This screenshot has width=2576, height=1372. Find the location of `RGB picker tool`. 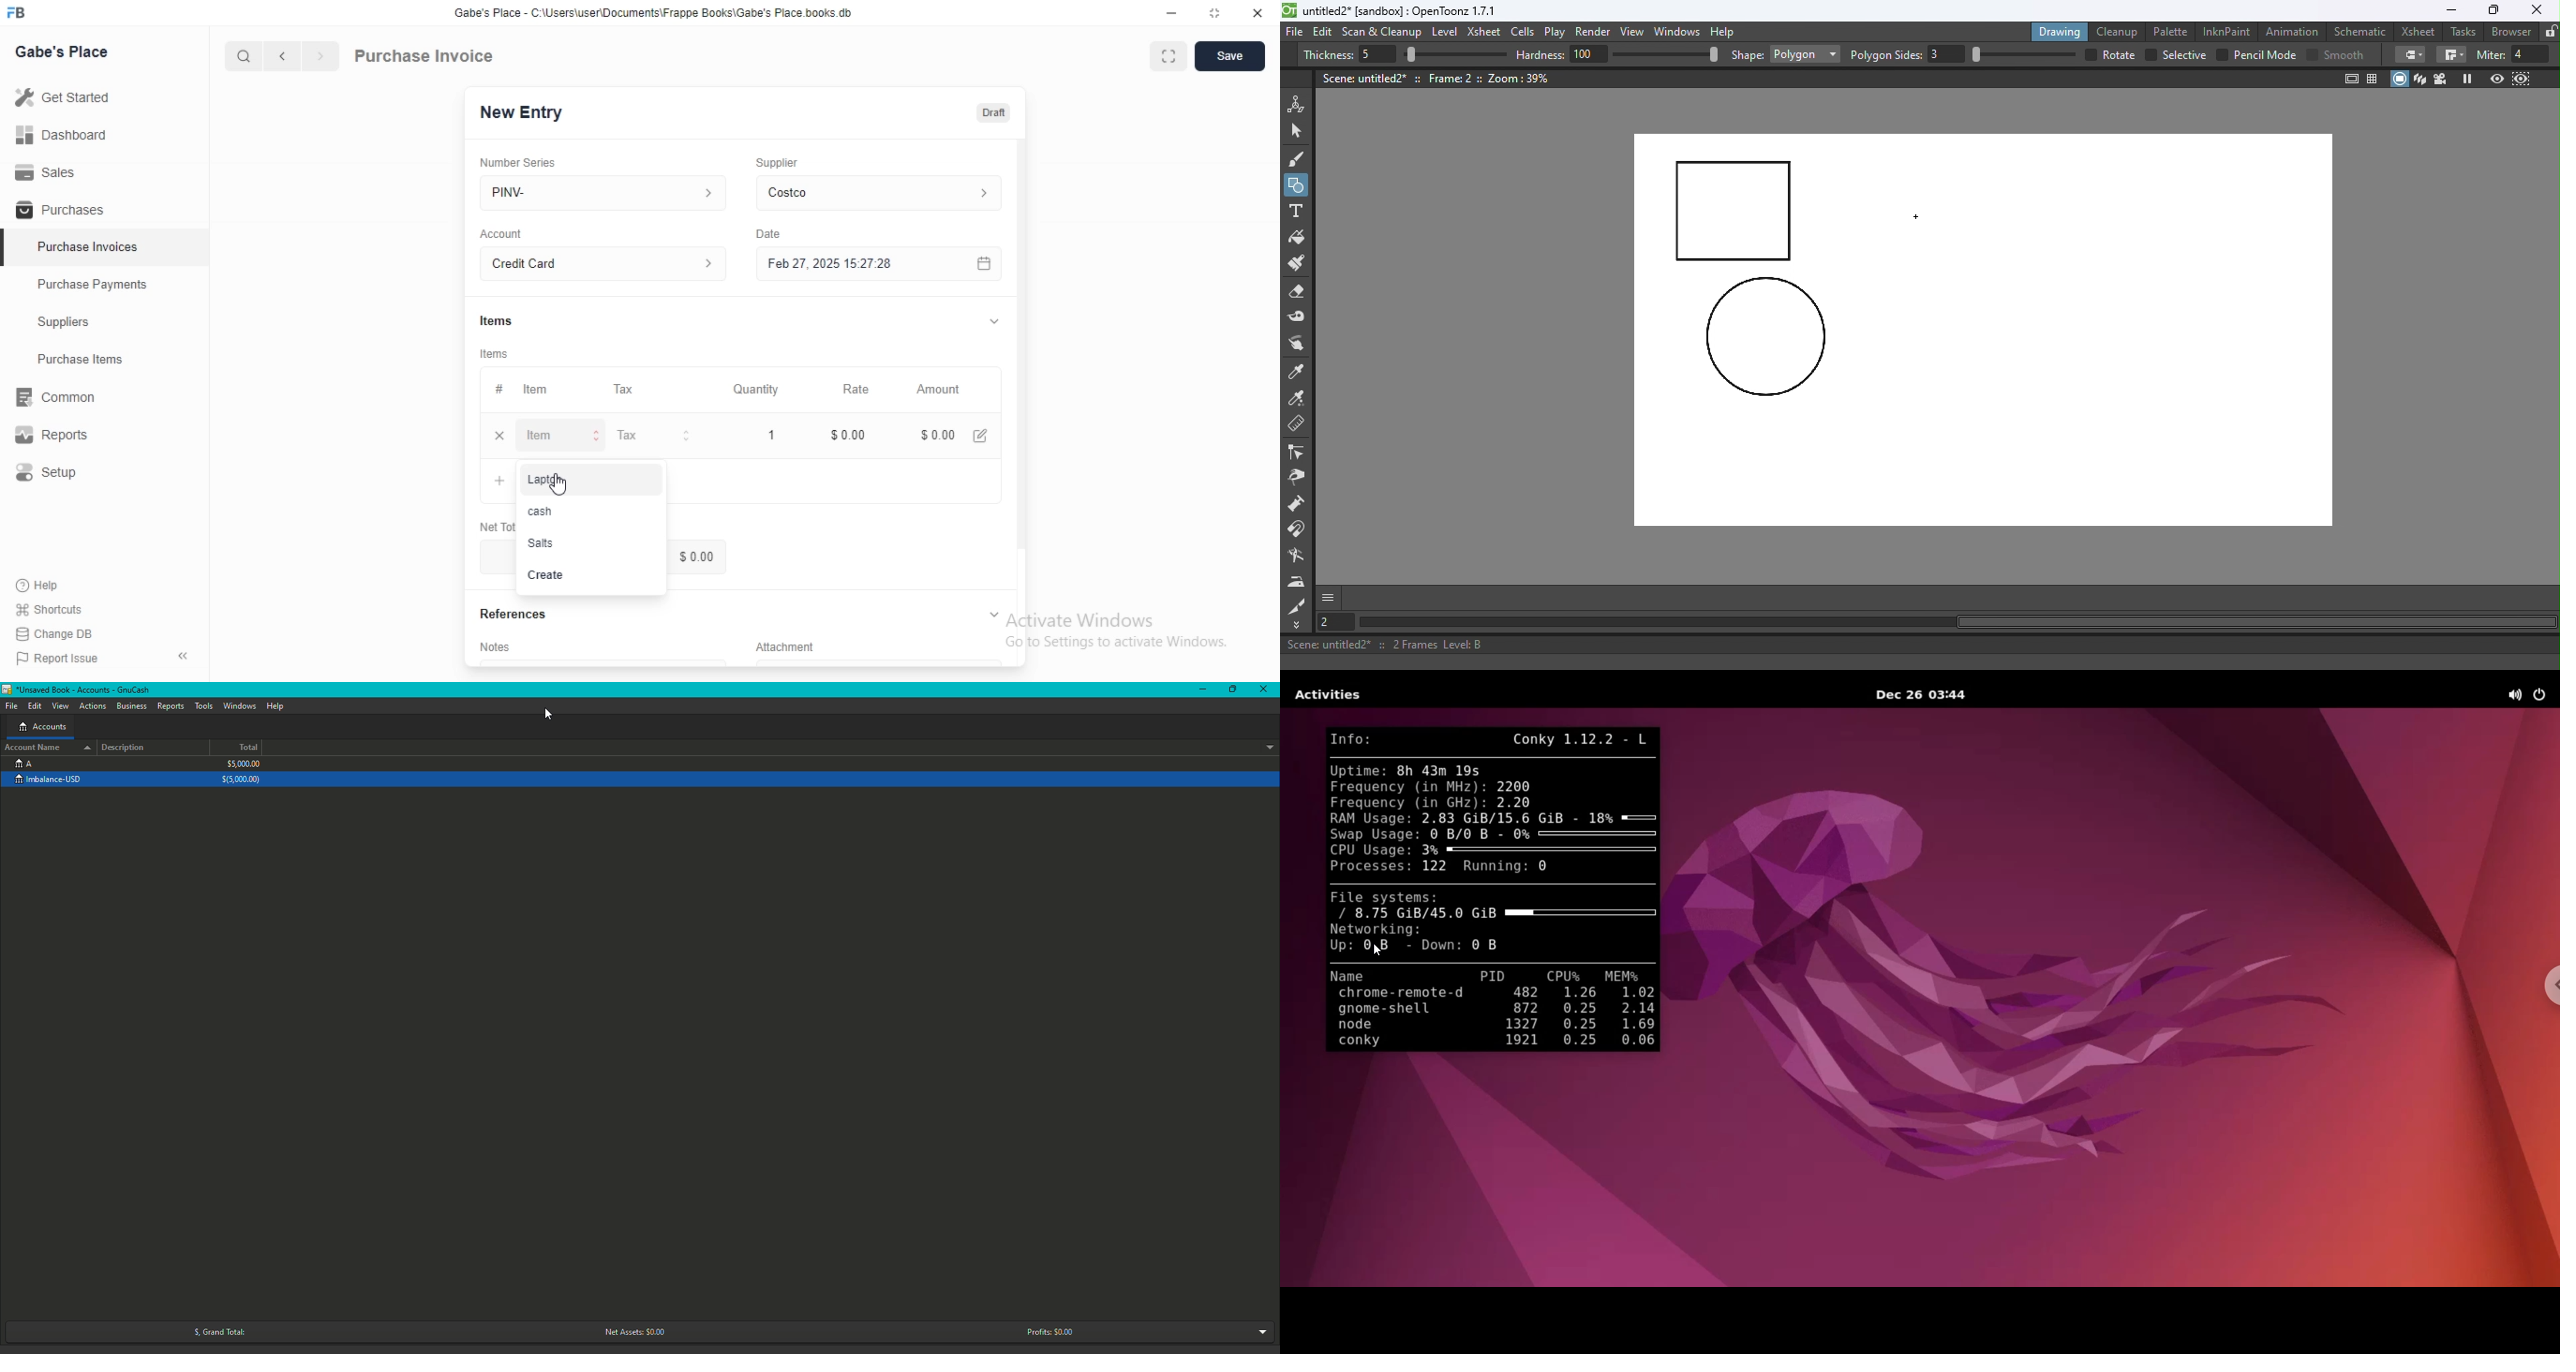

RGB picker tool is located at coordinates (1300, 400).